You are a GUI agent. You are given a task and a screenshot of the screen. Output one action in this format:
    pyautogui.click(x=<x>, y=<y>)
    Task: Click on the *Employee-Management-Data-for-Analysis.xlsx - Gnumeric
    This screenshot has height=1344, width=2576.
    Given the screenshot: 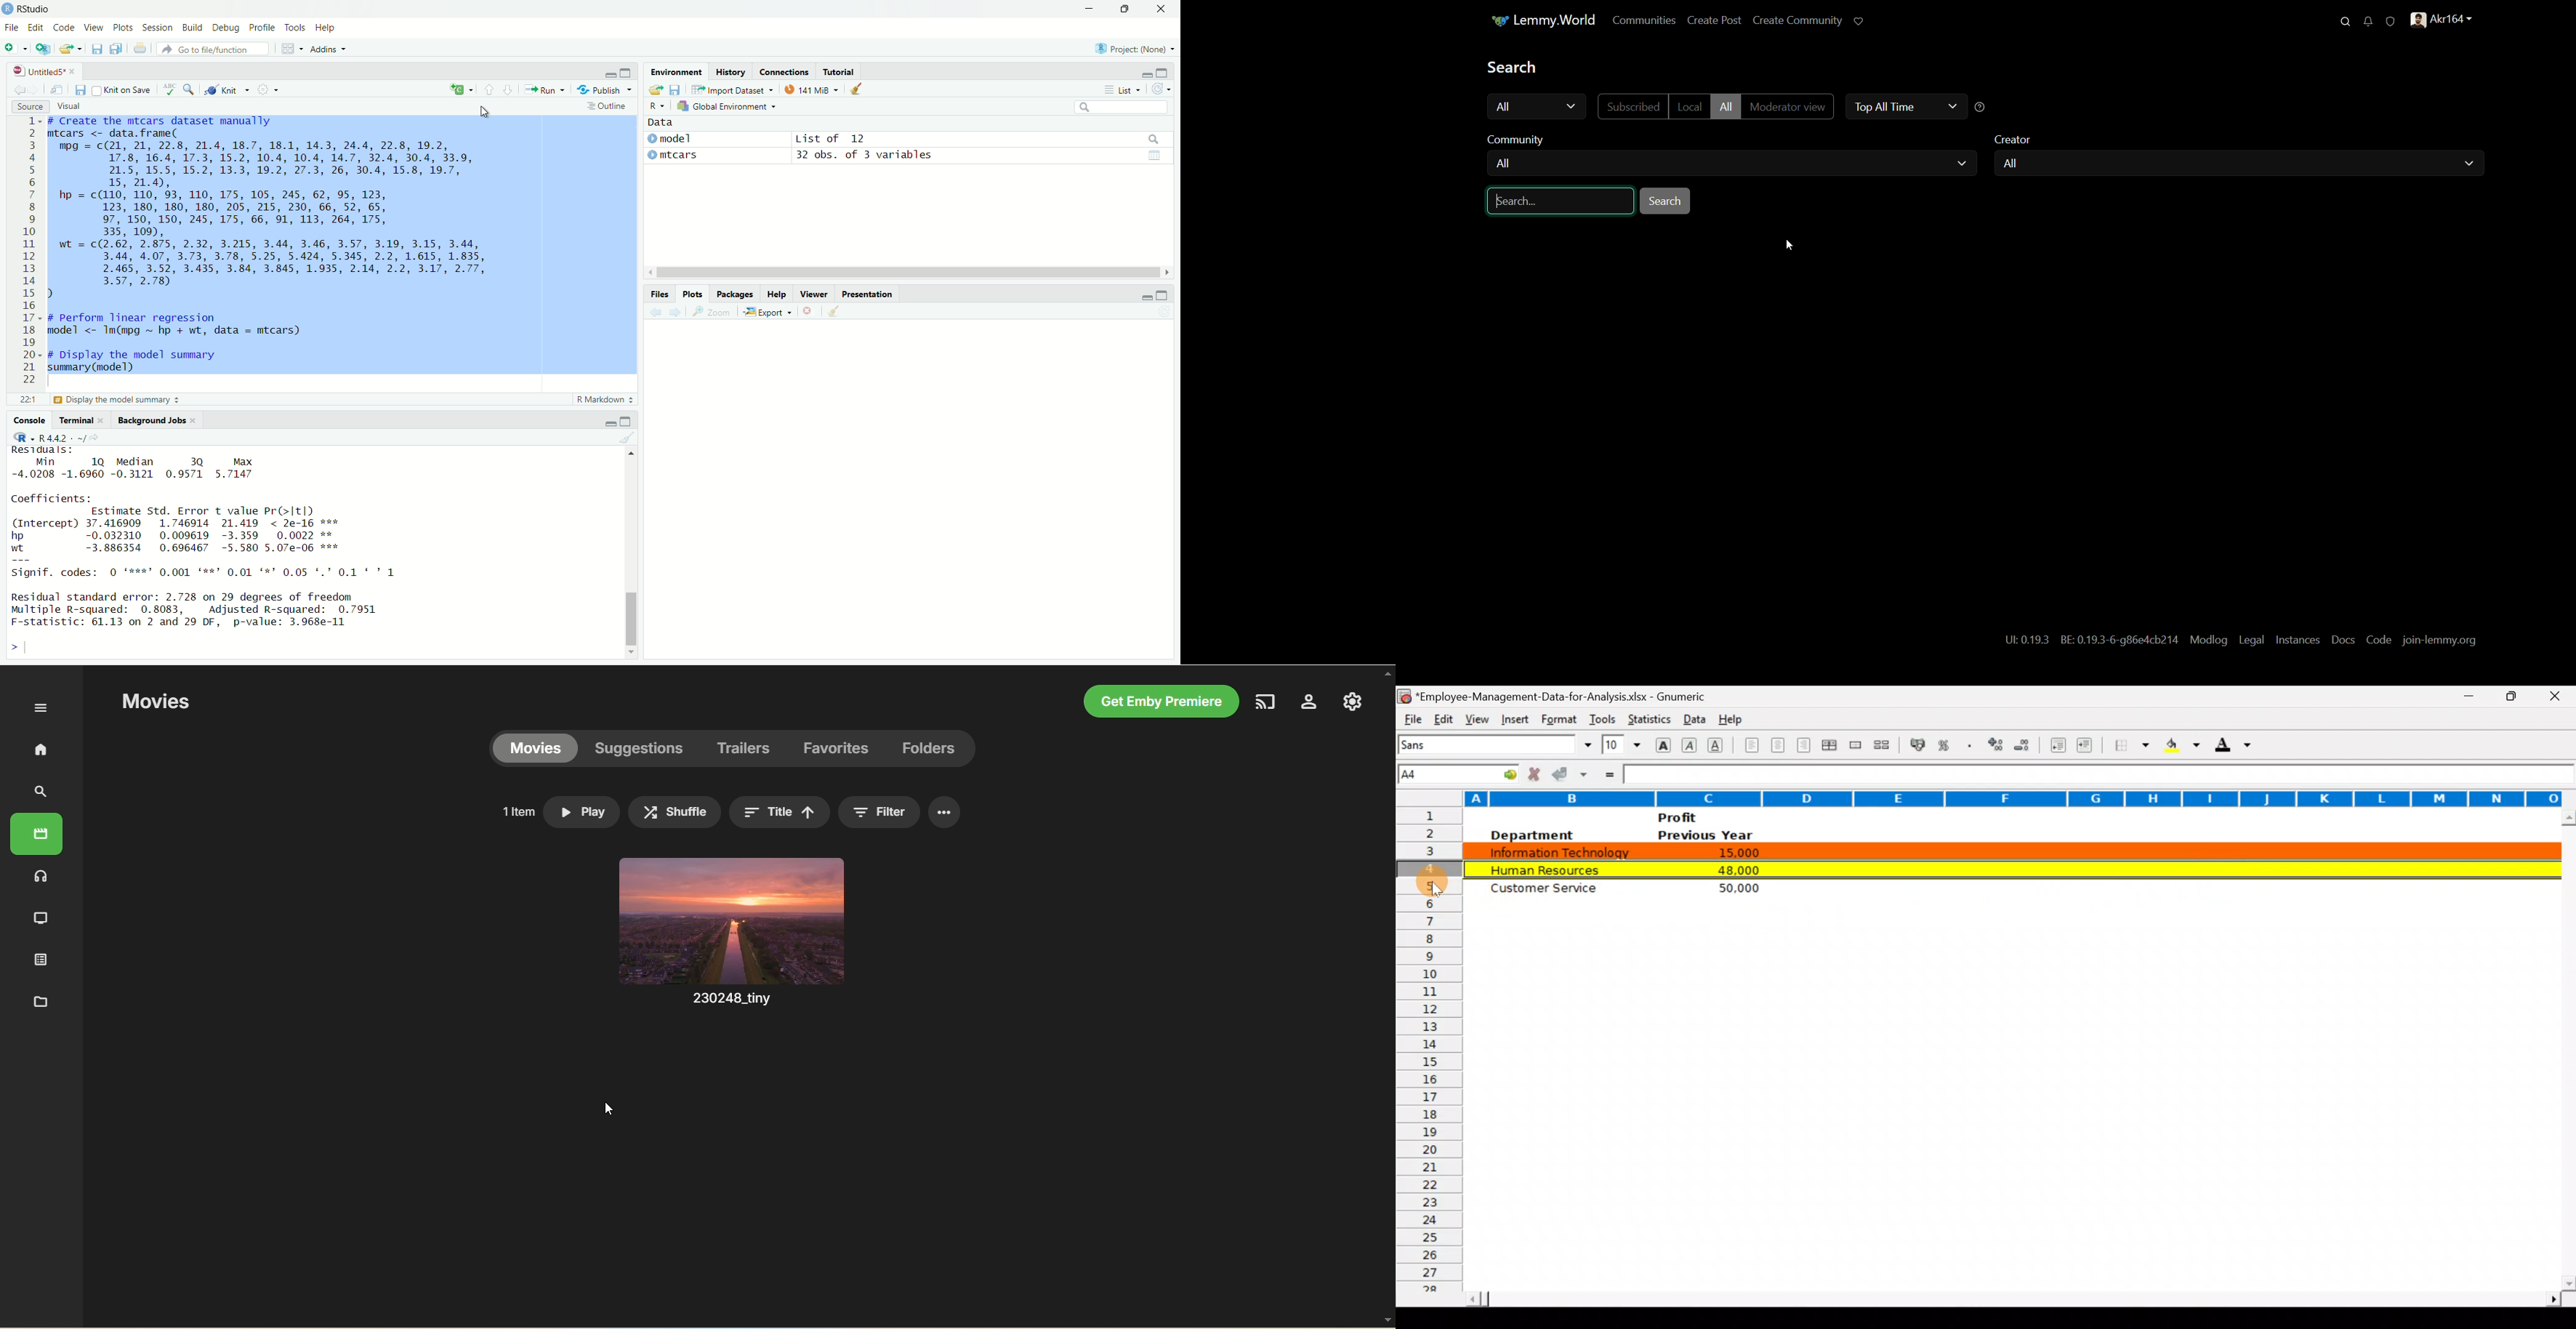 What is the action you would take?
    pyautogui.click(x=1568, y=695)
    